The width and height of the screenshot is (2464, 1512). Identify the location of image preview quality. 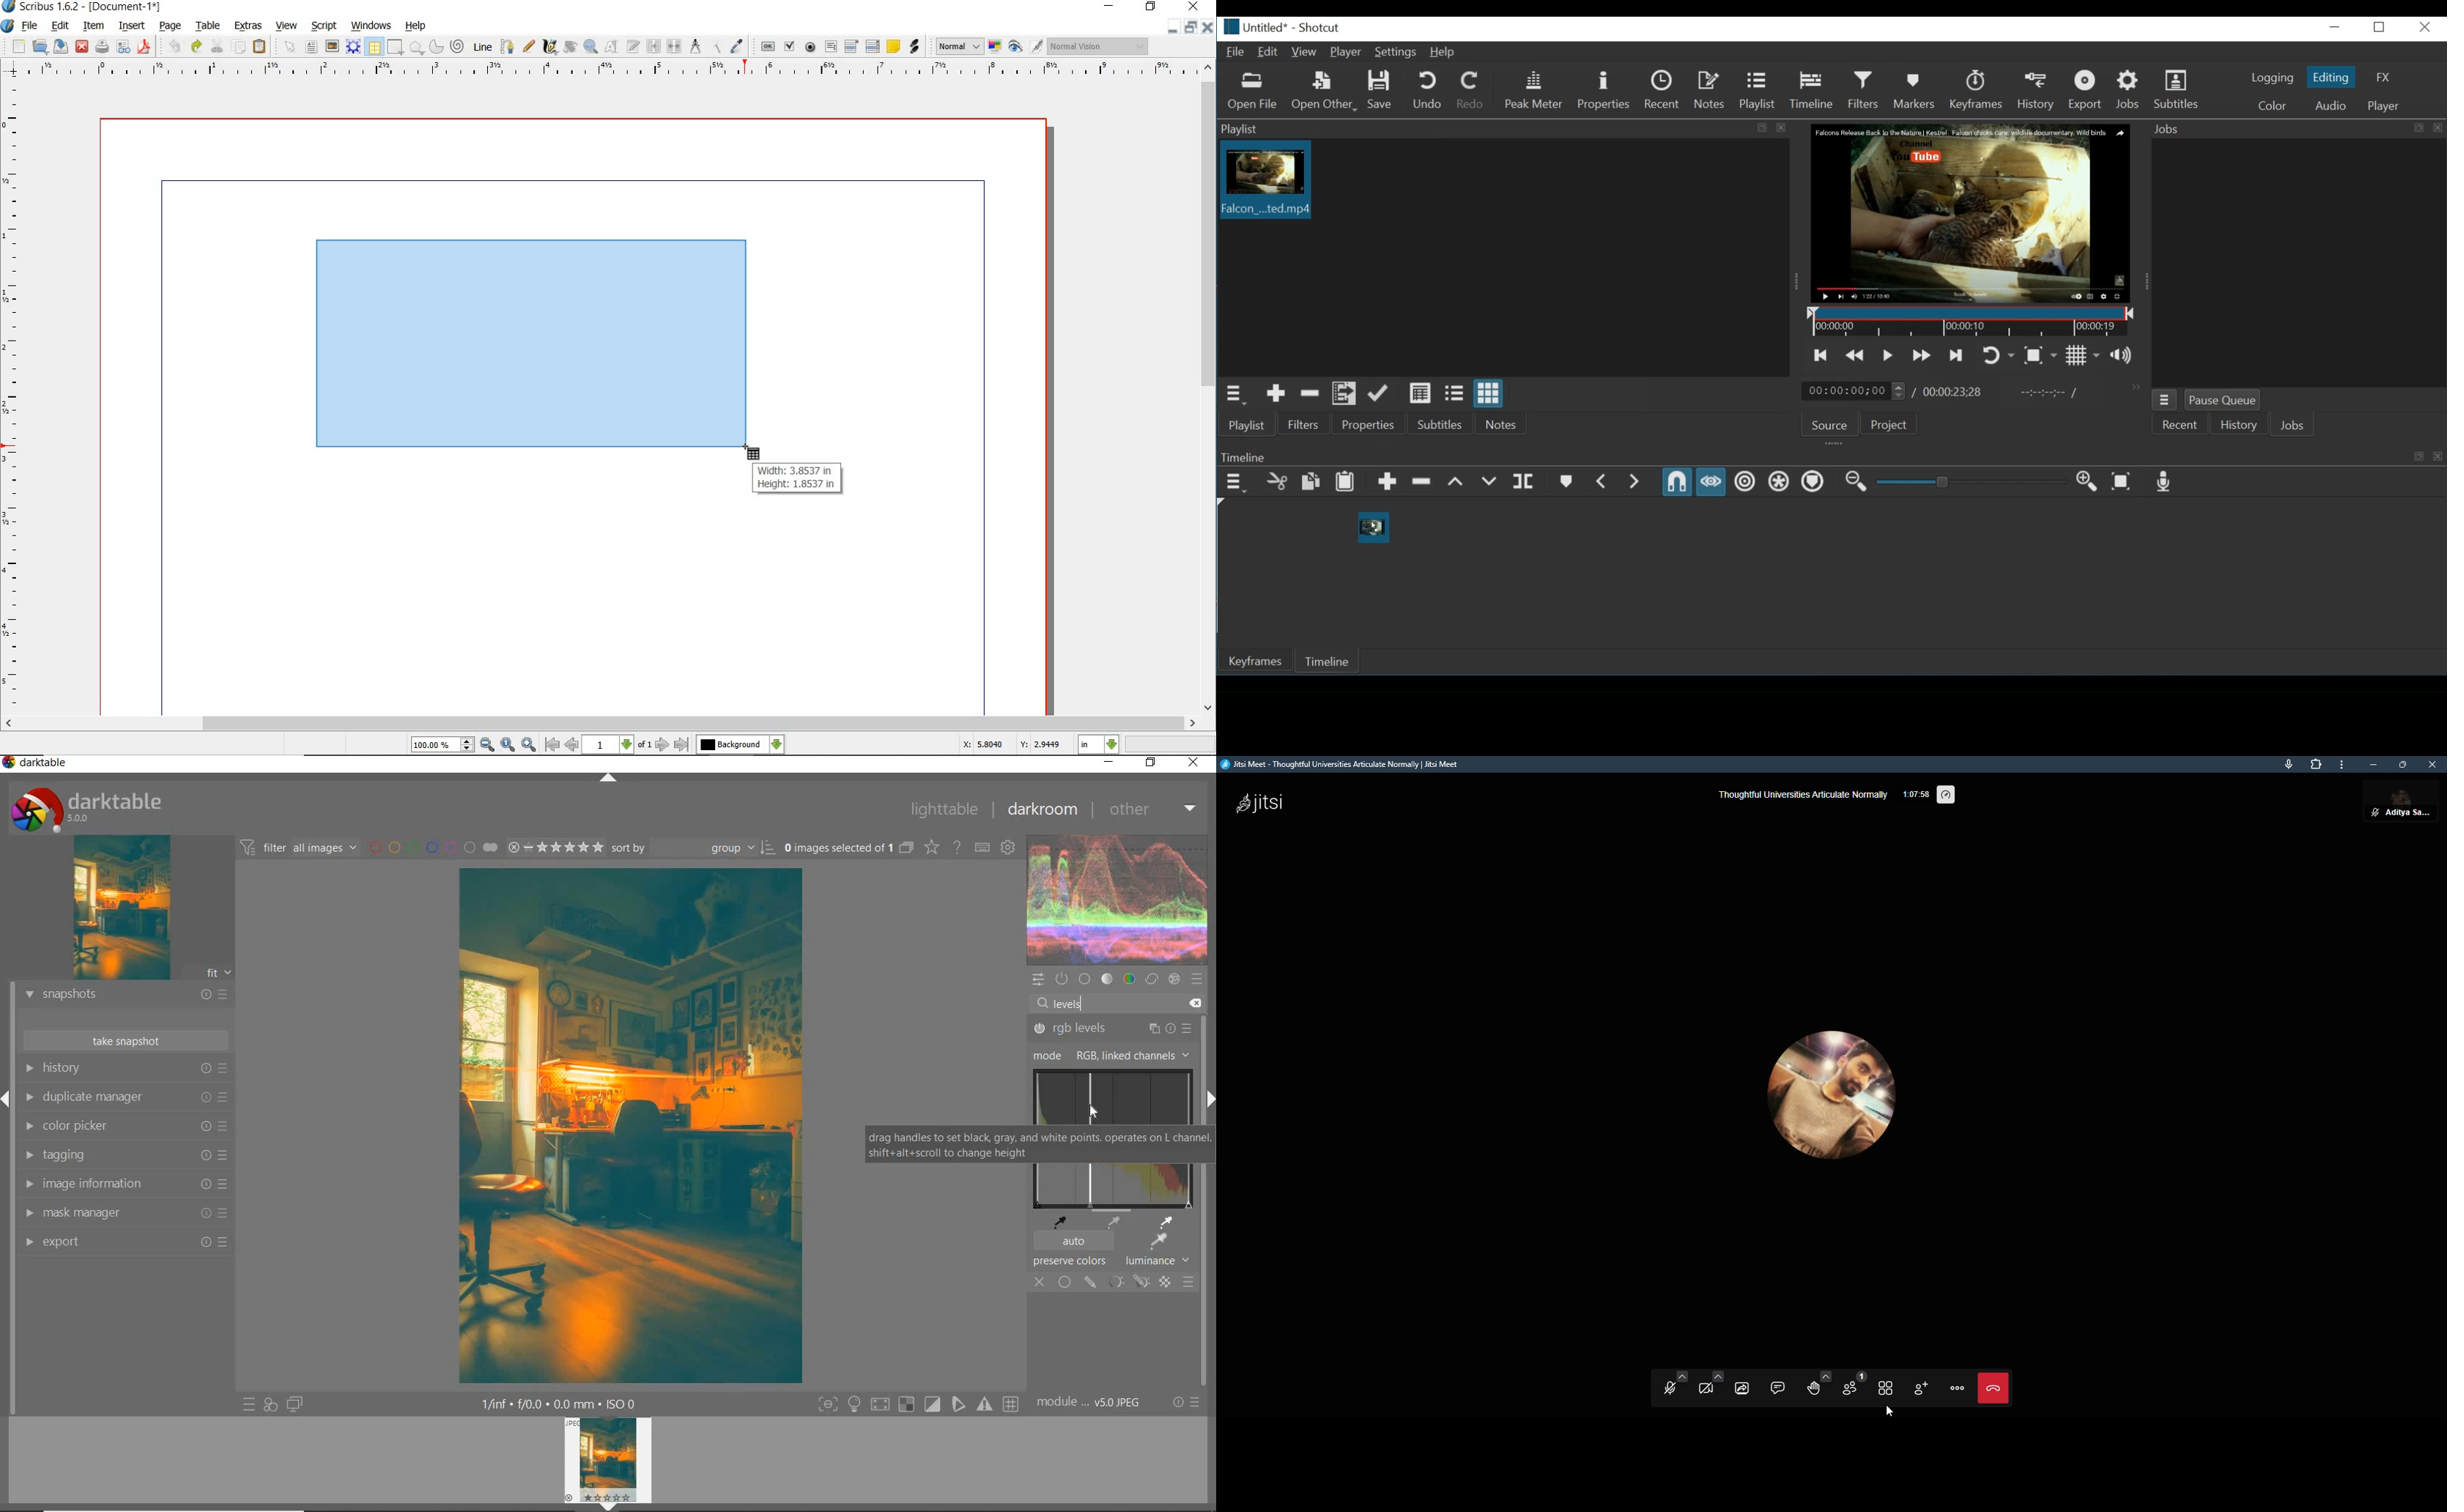
(959, 45).